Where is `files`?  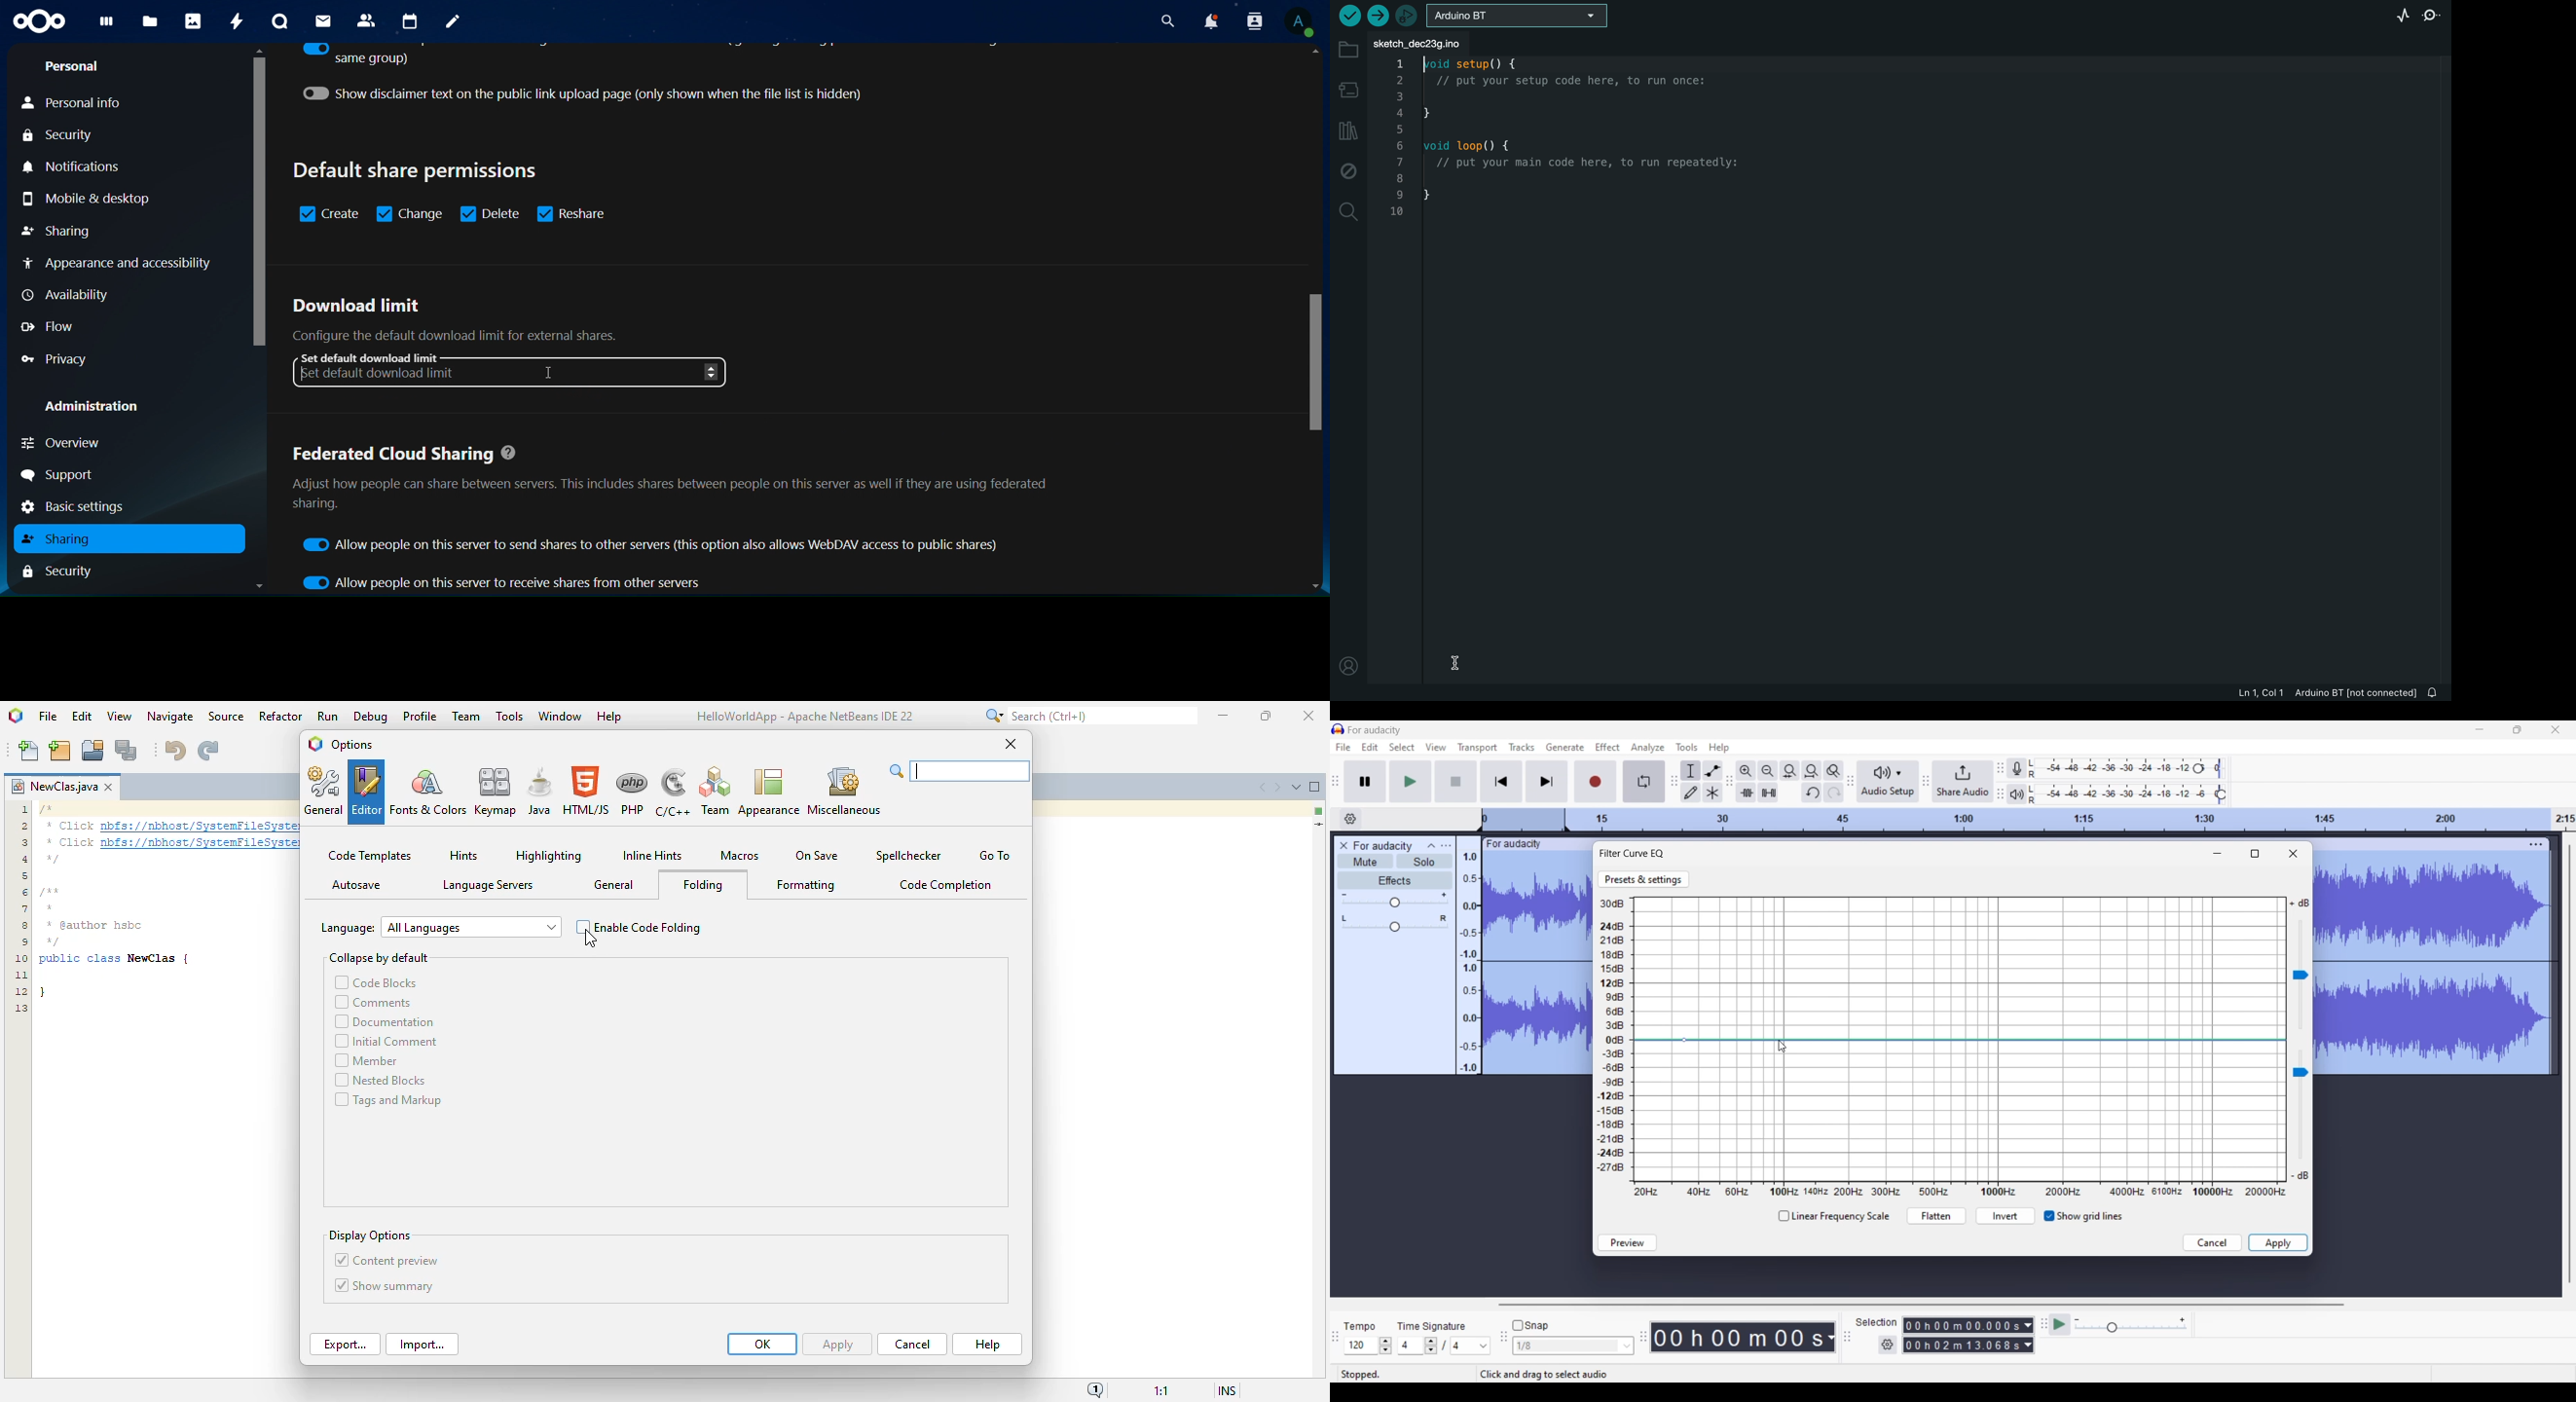 files is located at coordinates (151, 23).